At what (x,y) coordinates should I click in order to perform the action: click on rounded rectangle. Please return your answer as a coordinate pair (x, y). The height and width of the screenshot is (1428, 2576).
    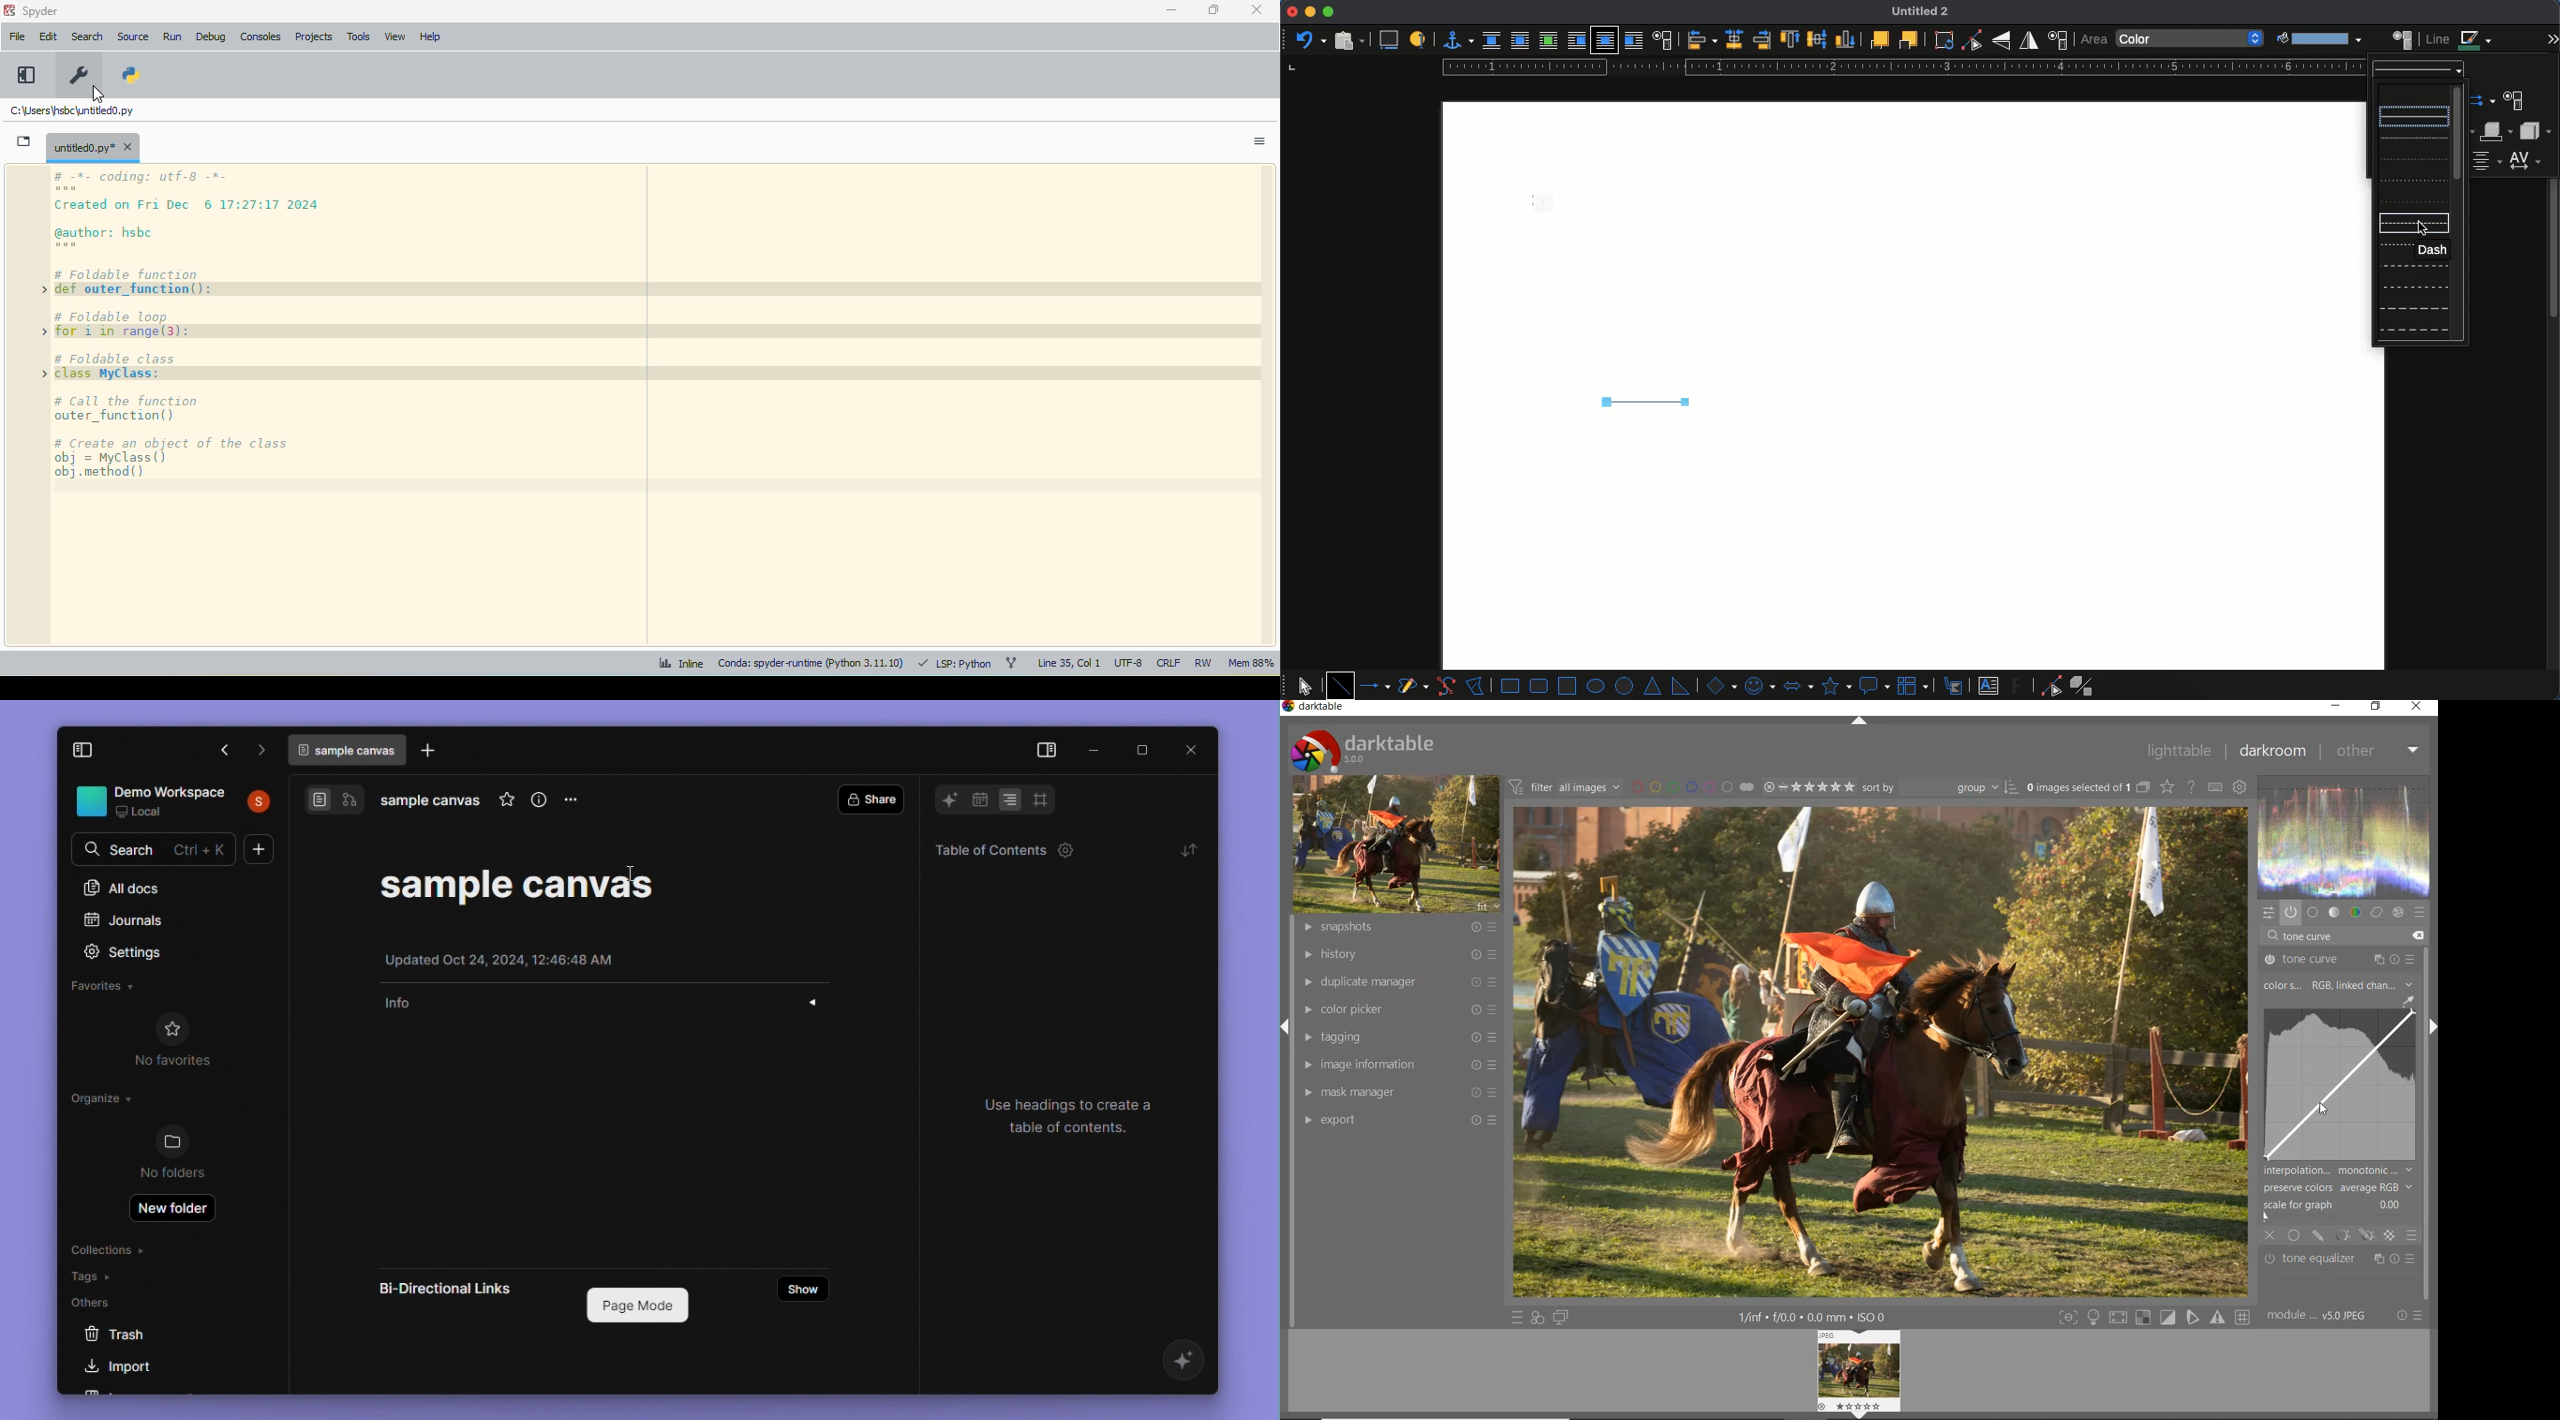
    Looking at the image, I should click on (1540, 686).